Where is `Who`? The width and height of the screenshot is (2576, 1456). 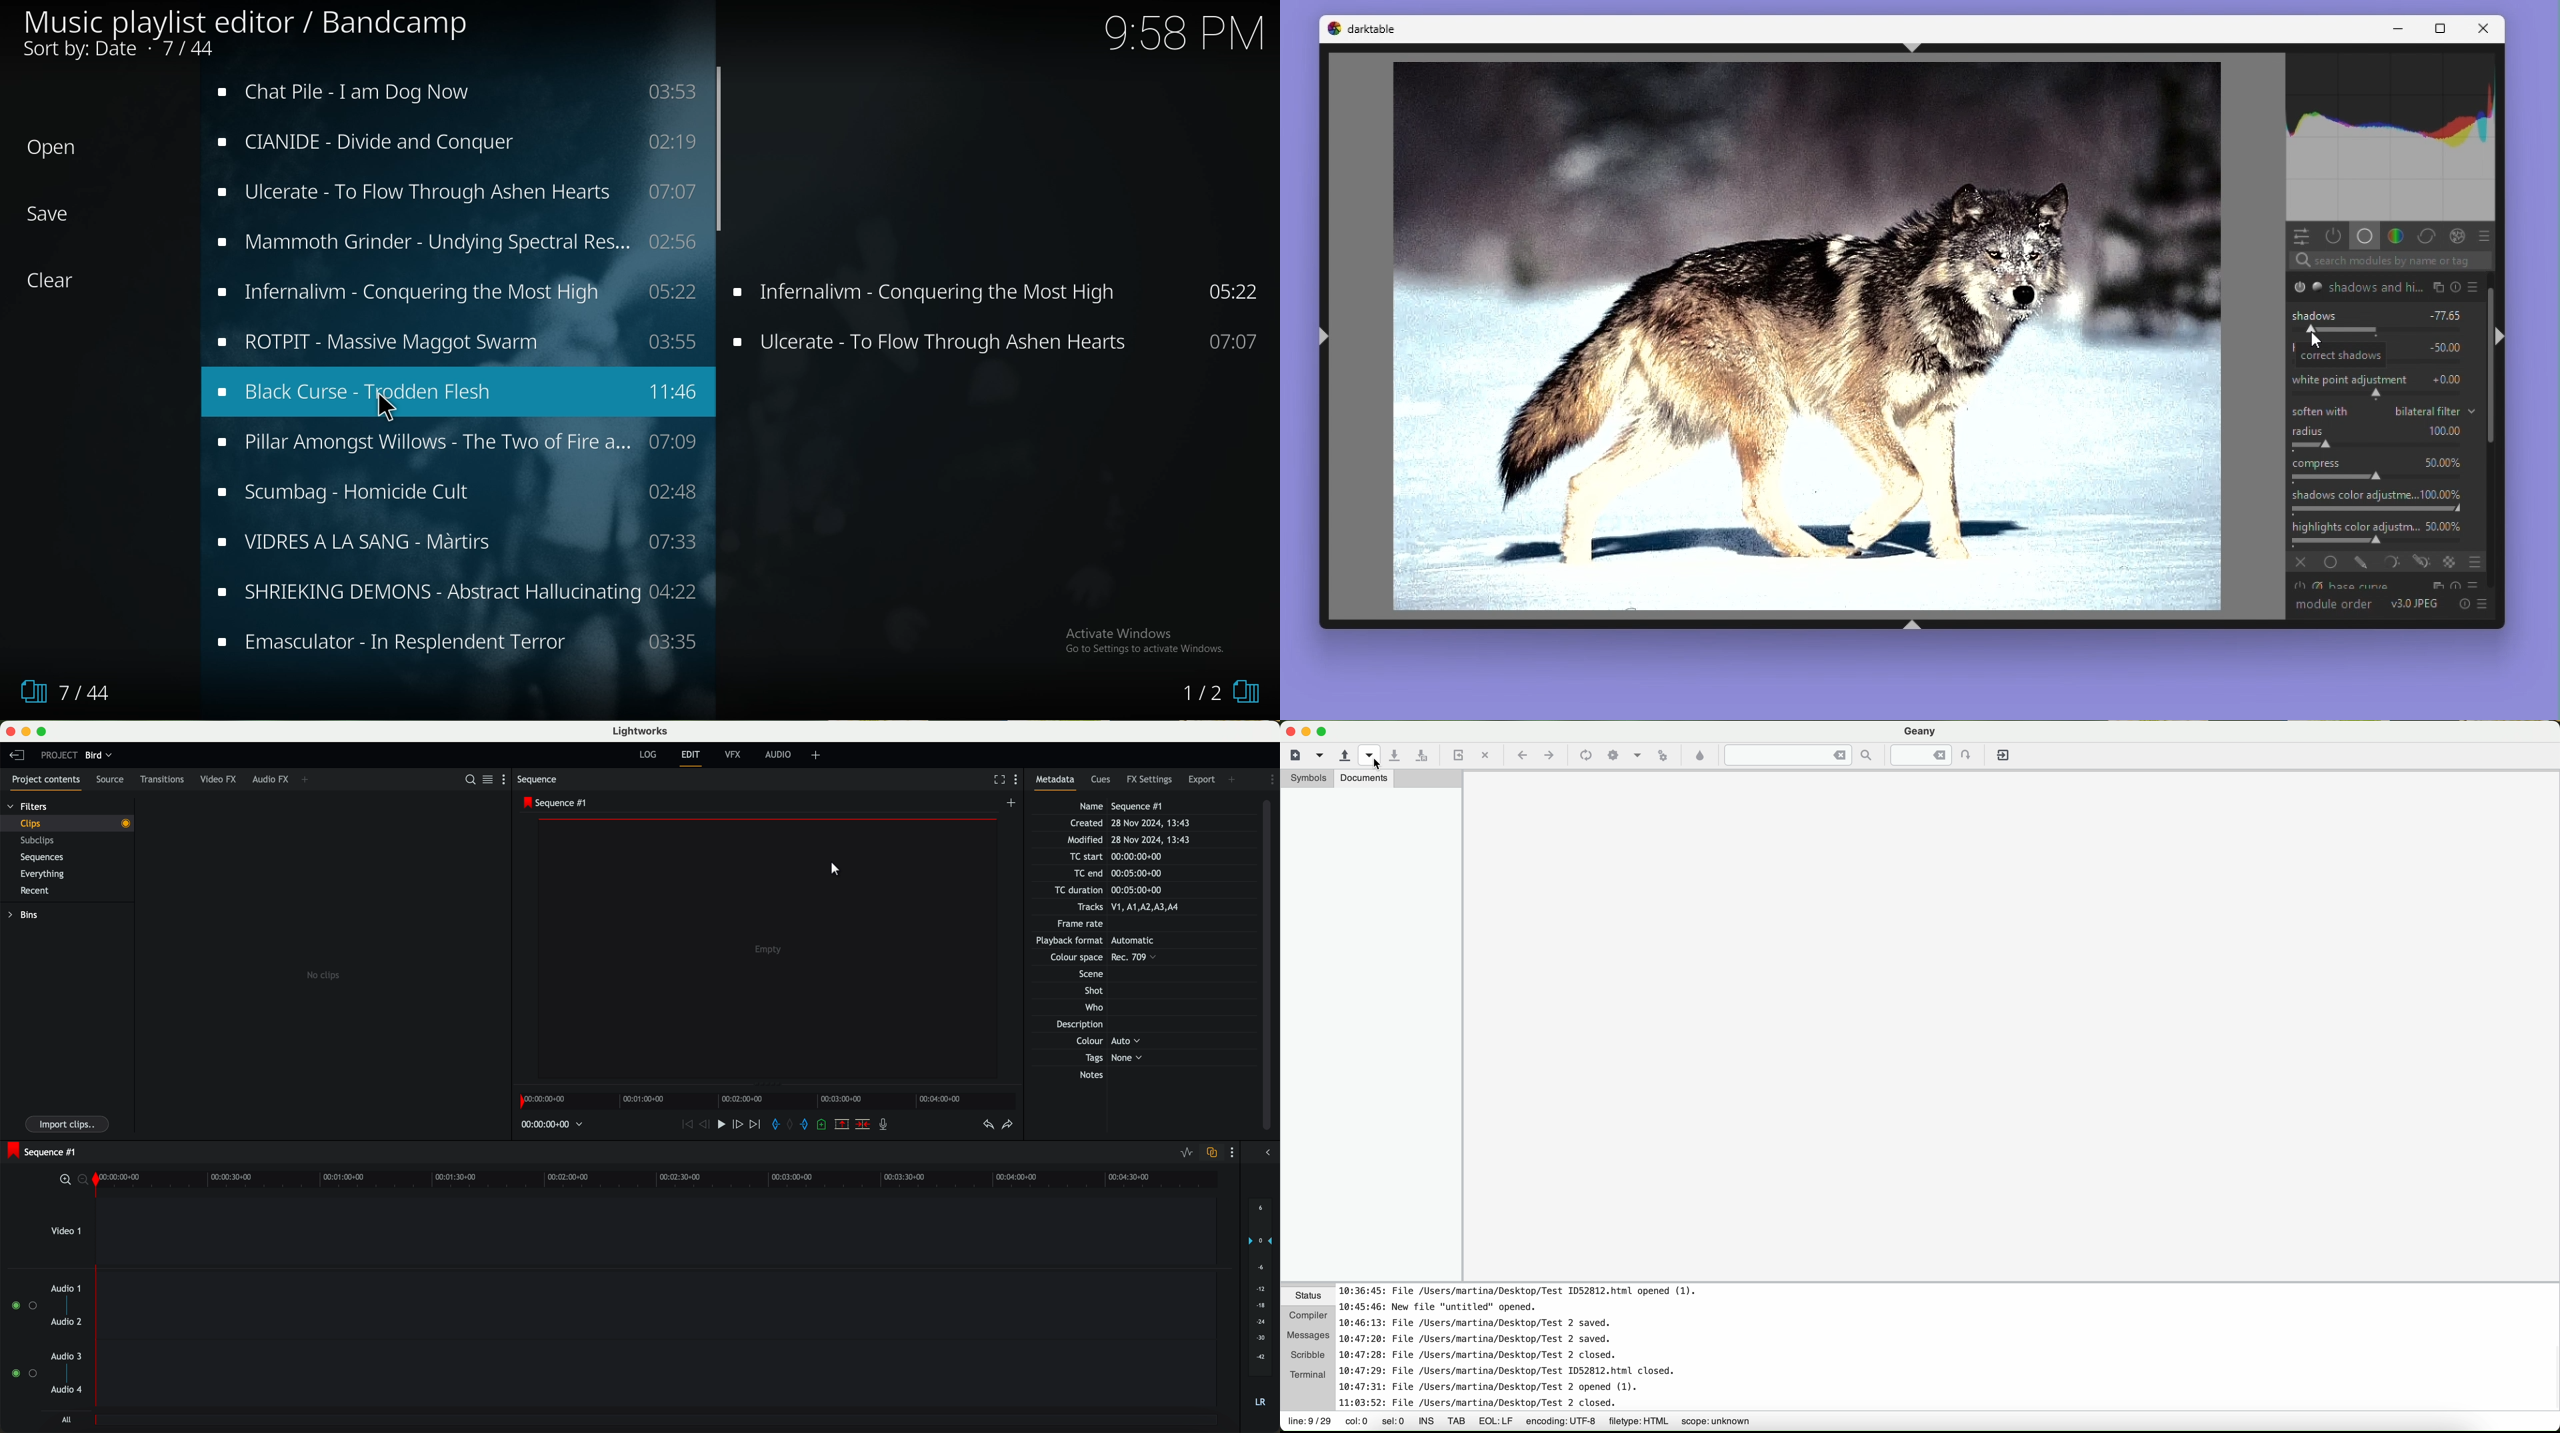
Who is located at coordinates (1124, 1007).